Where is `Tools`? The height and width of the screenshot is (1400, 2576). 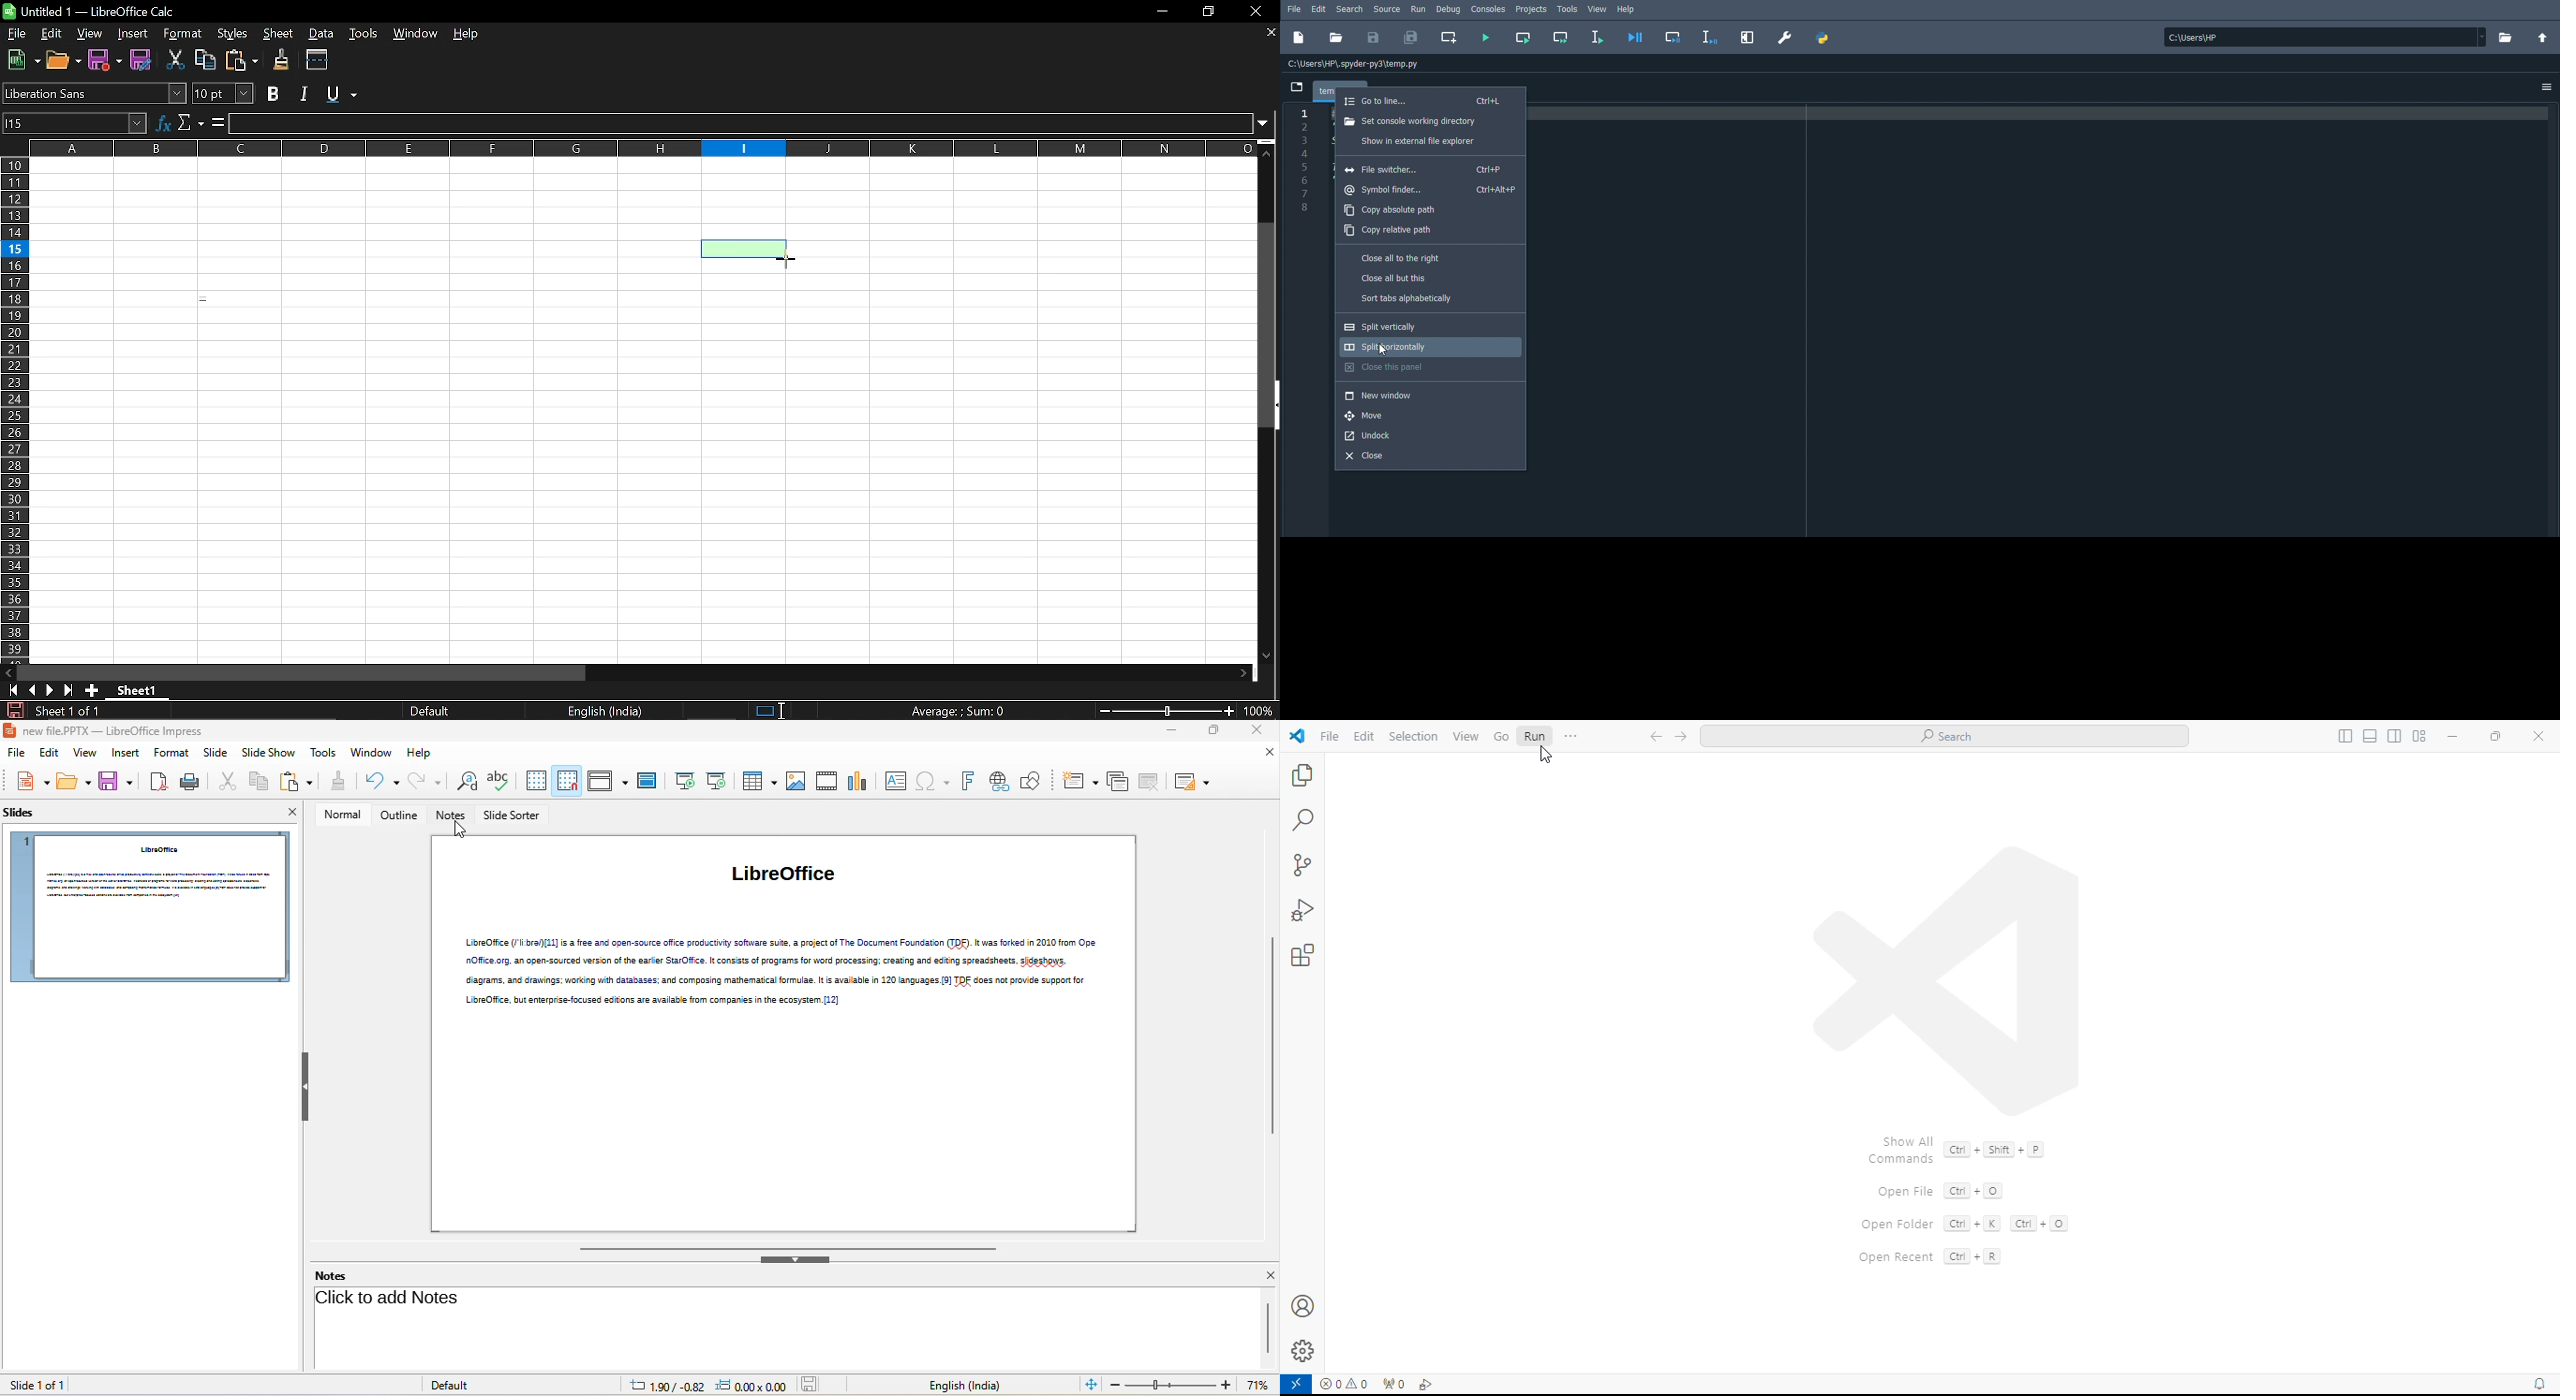 Tools is located at coordinates (1567, 9).